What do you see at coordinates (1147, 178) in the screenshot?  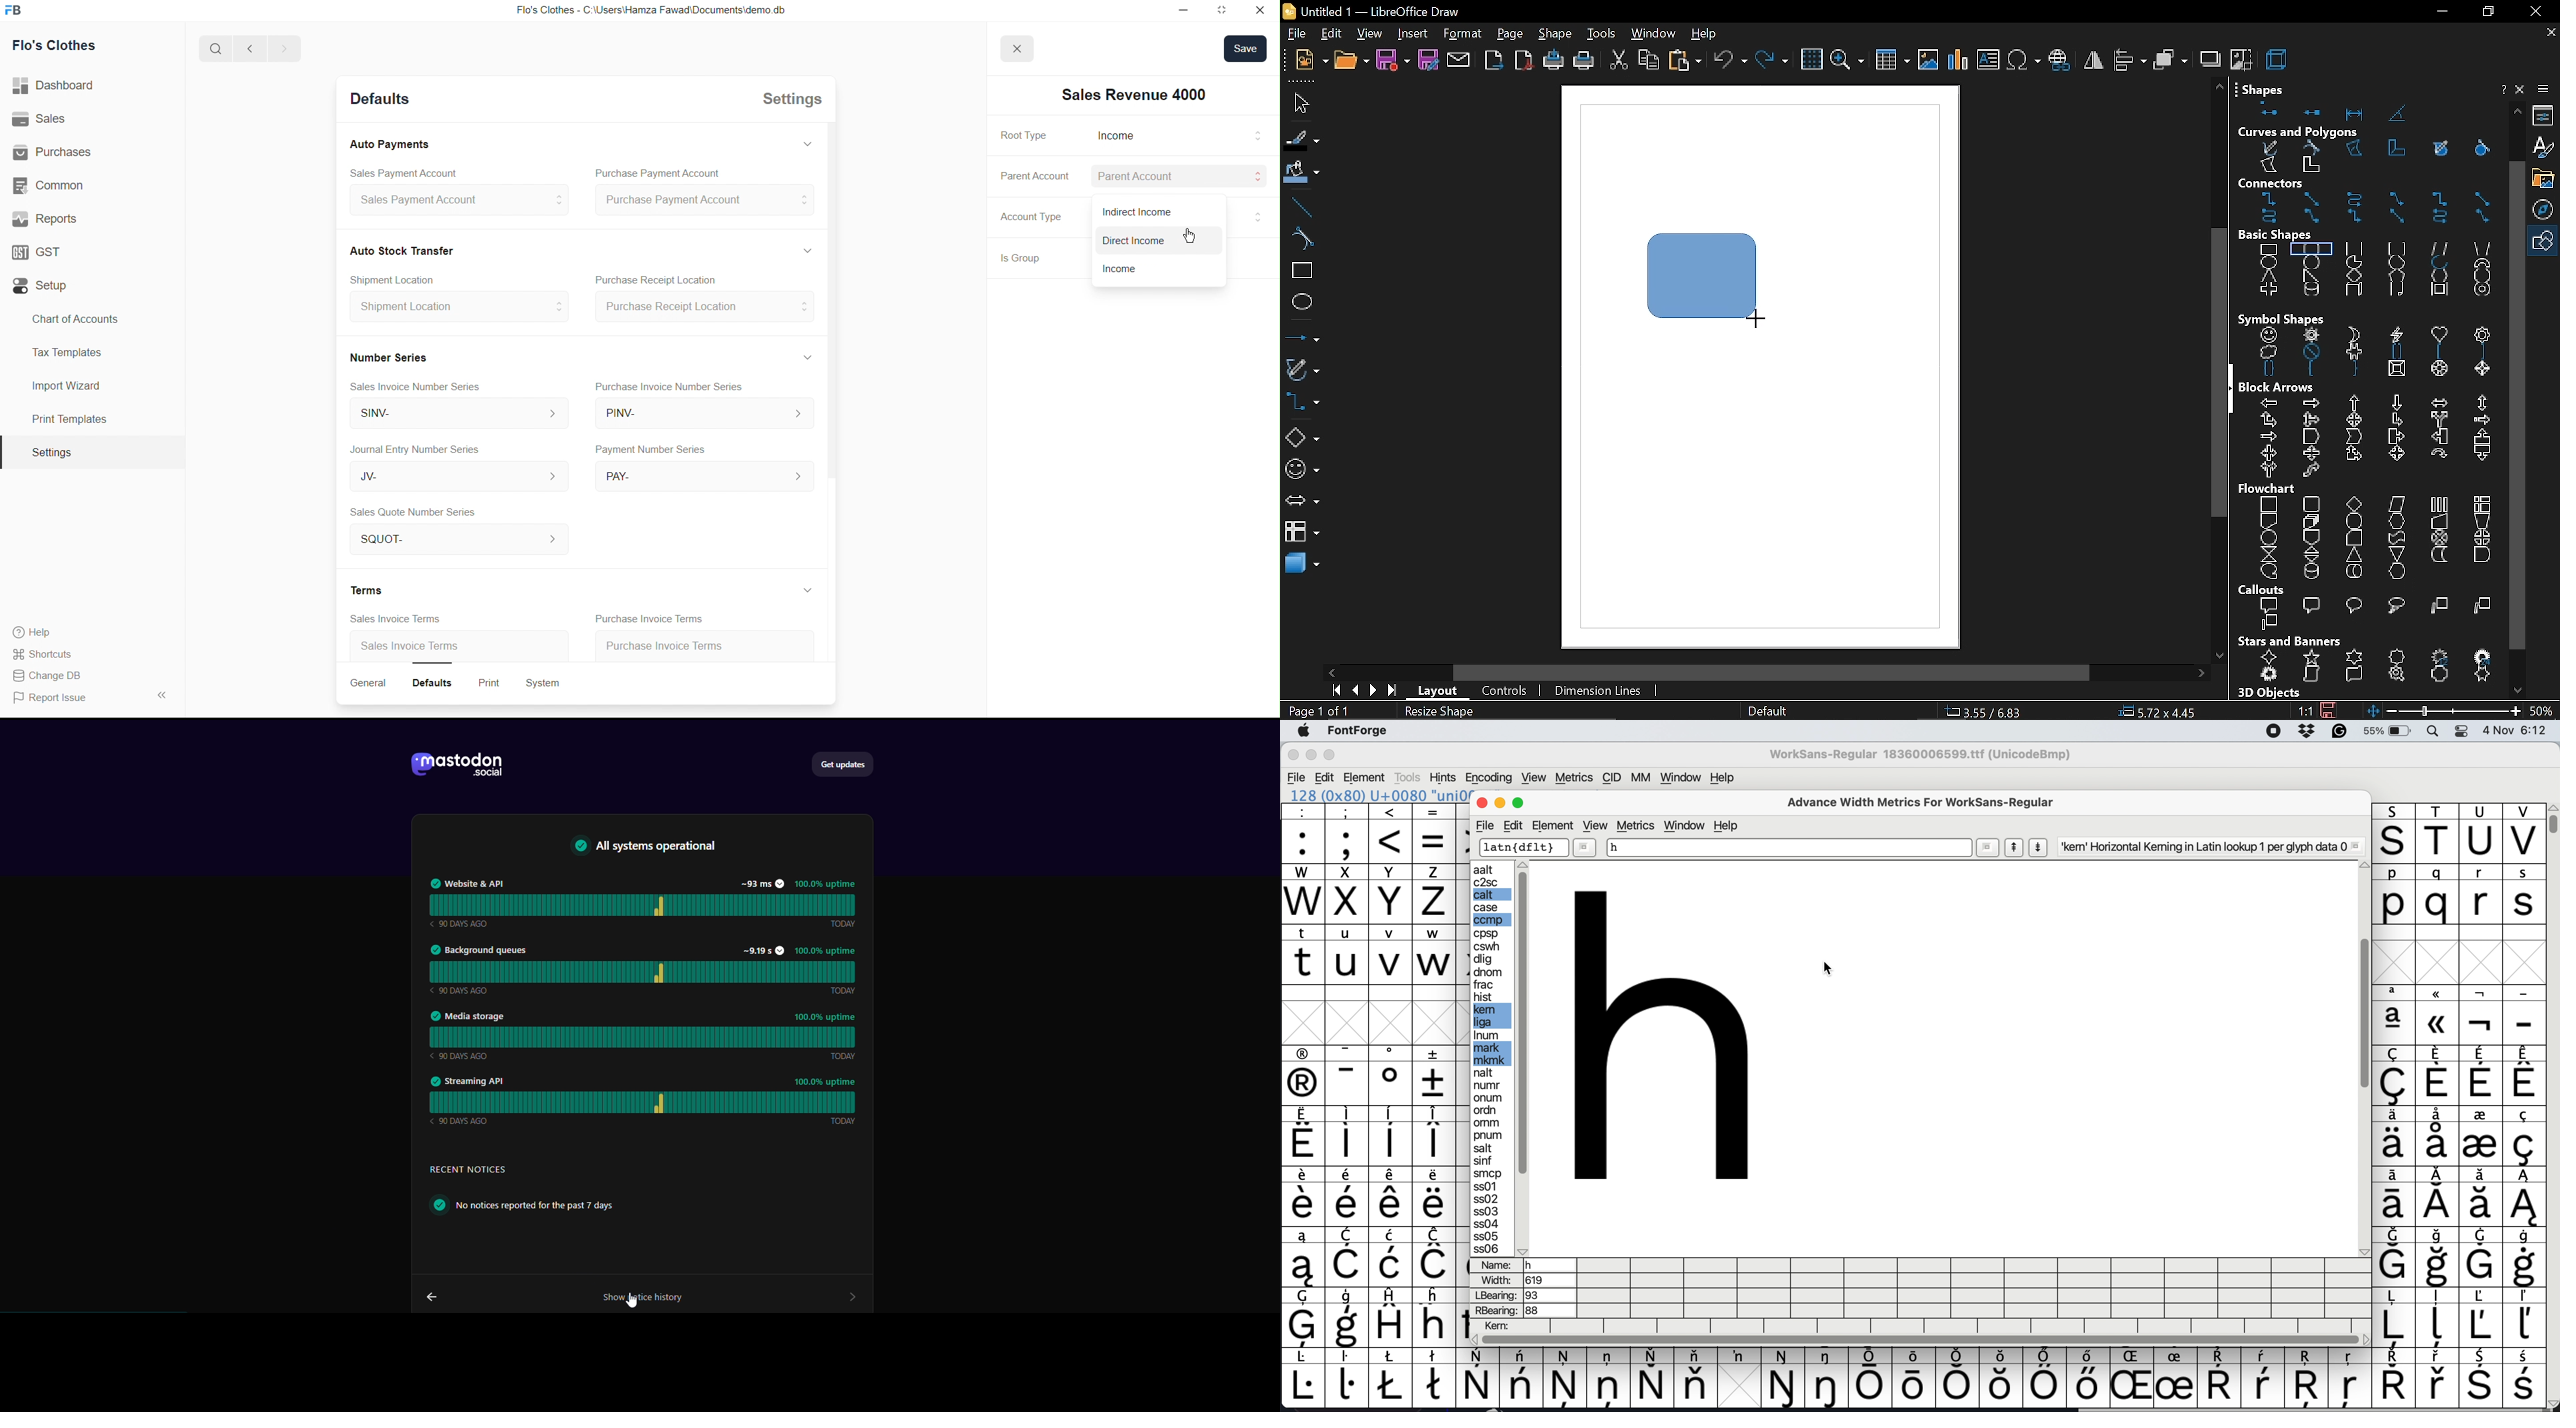 I see `Parent Account` at bounding box center [1147, 178].